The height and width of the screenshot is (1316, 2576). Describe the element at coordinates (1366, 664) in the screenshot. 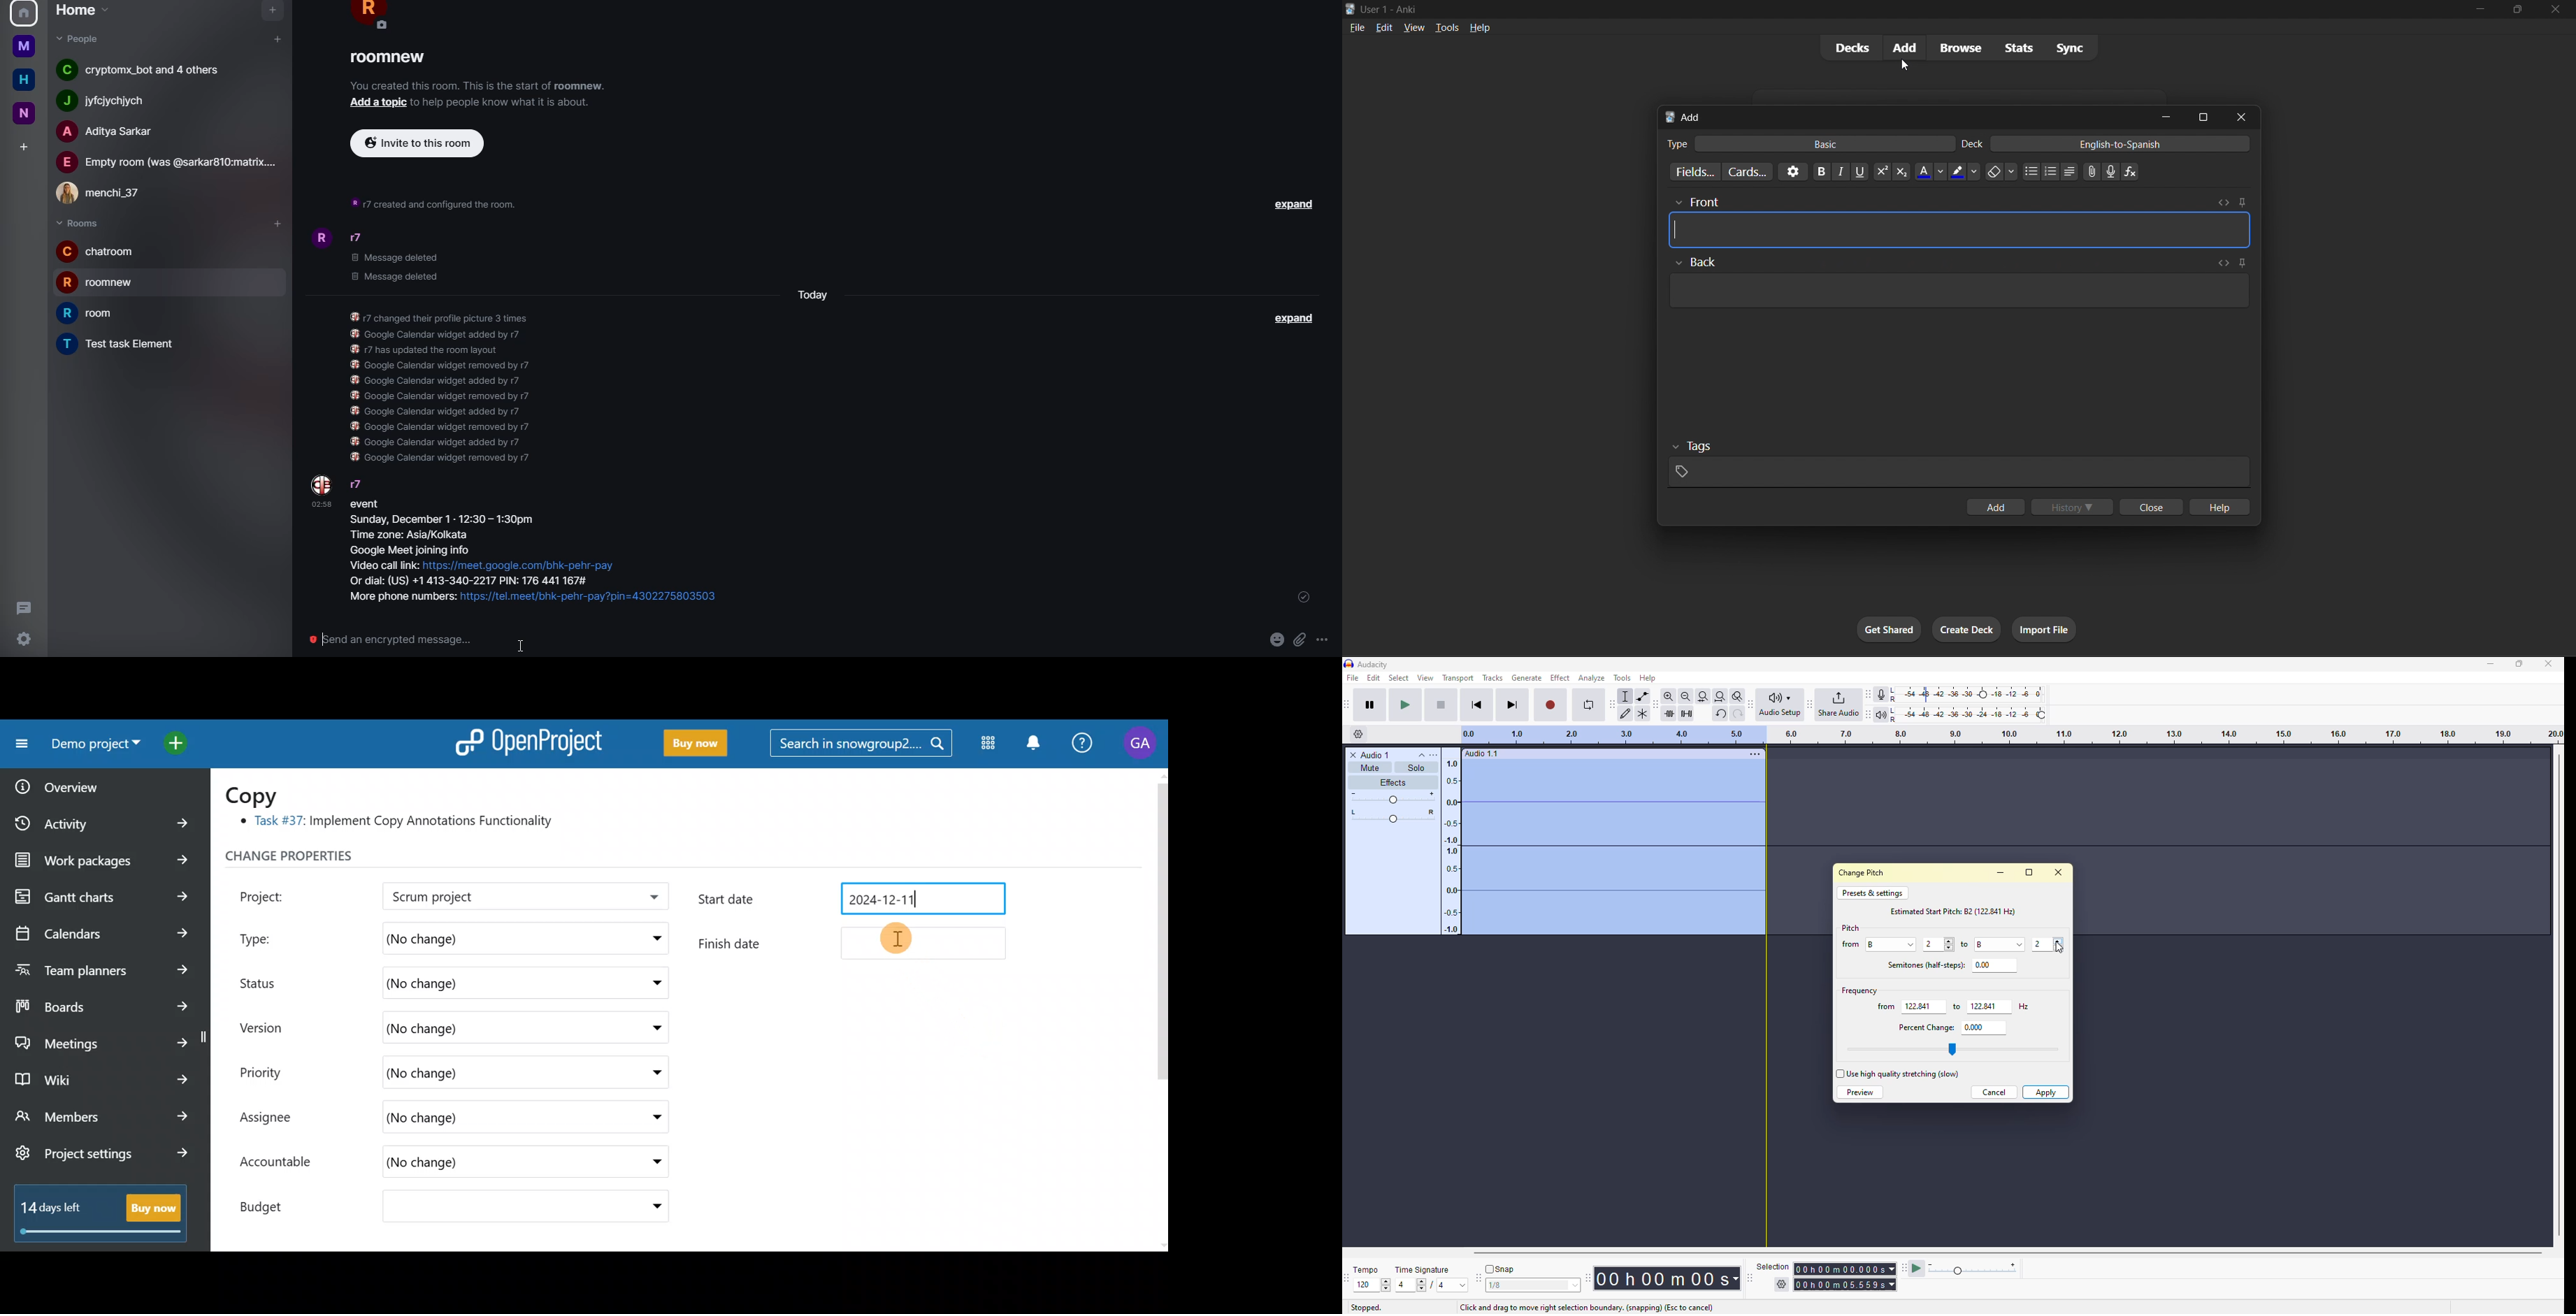

I see `audacity` at that location.